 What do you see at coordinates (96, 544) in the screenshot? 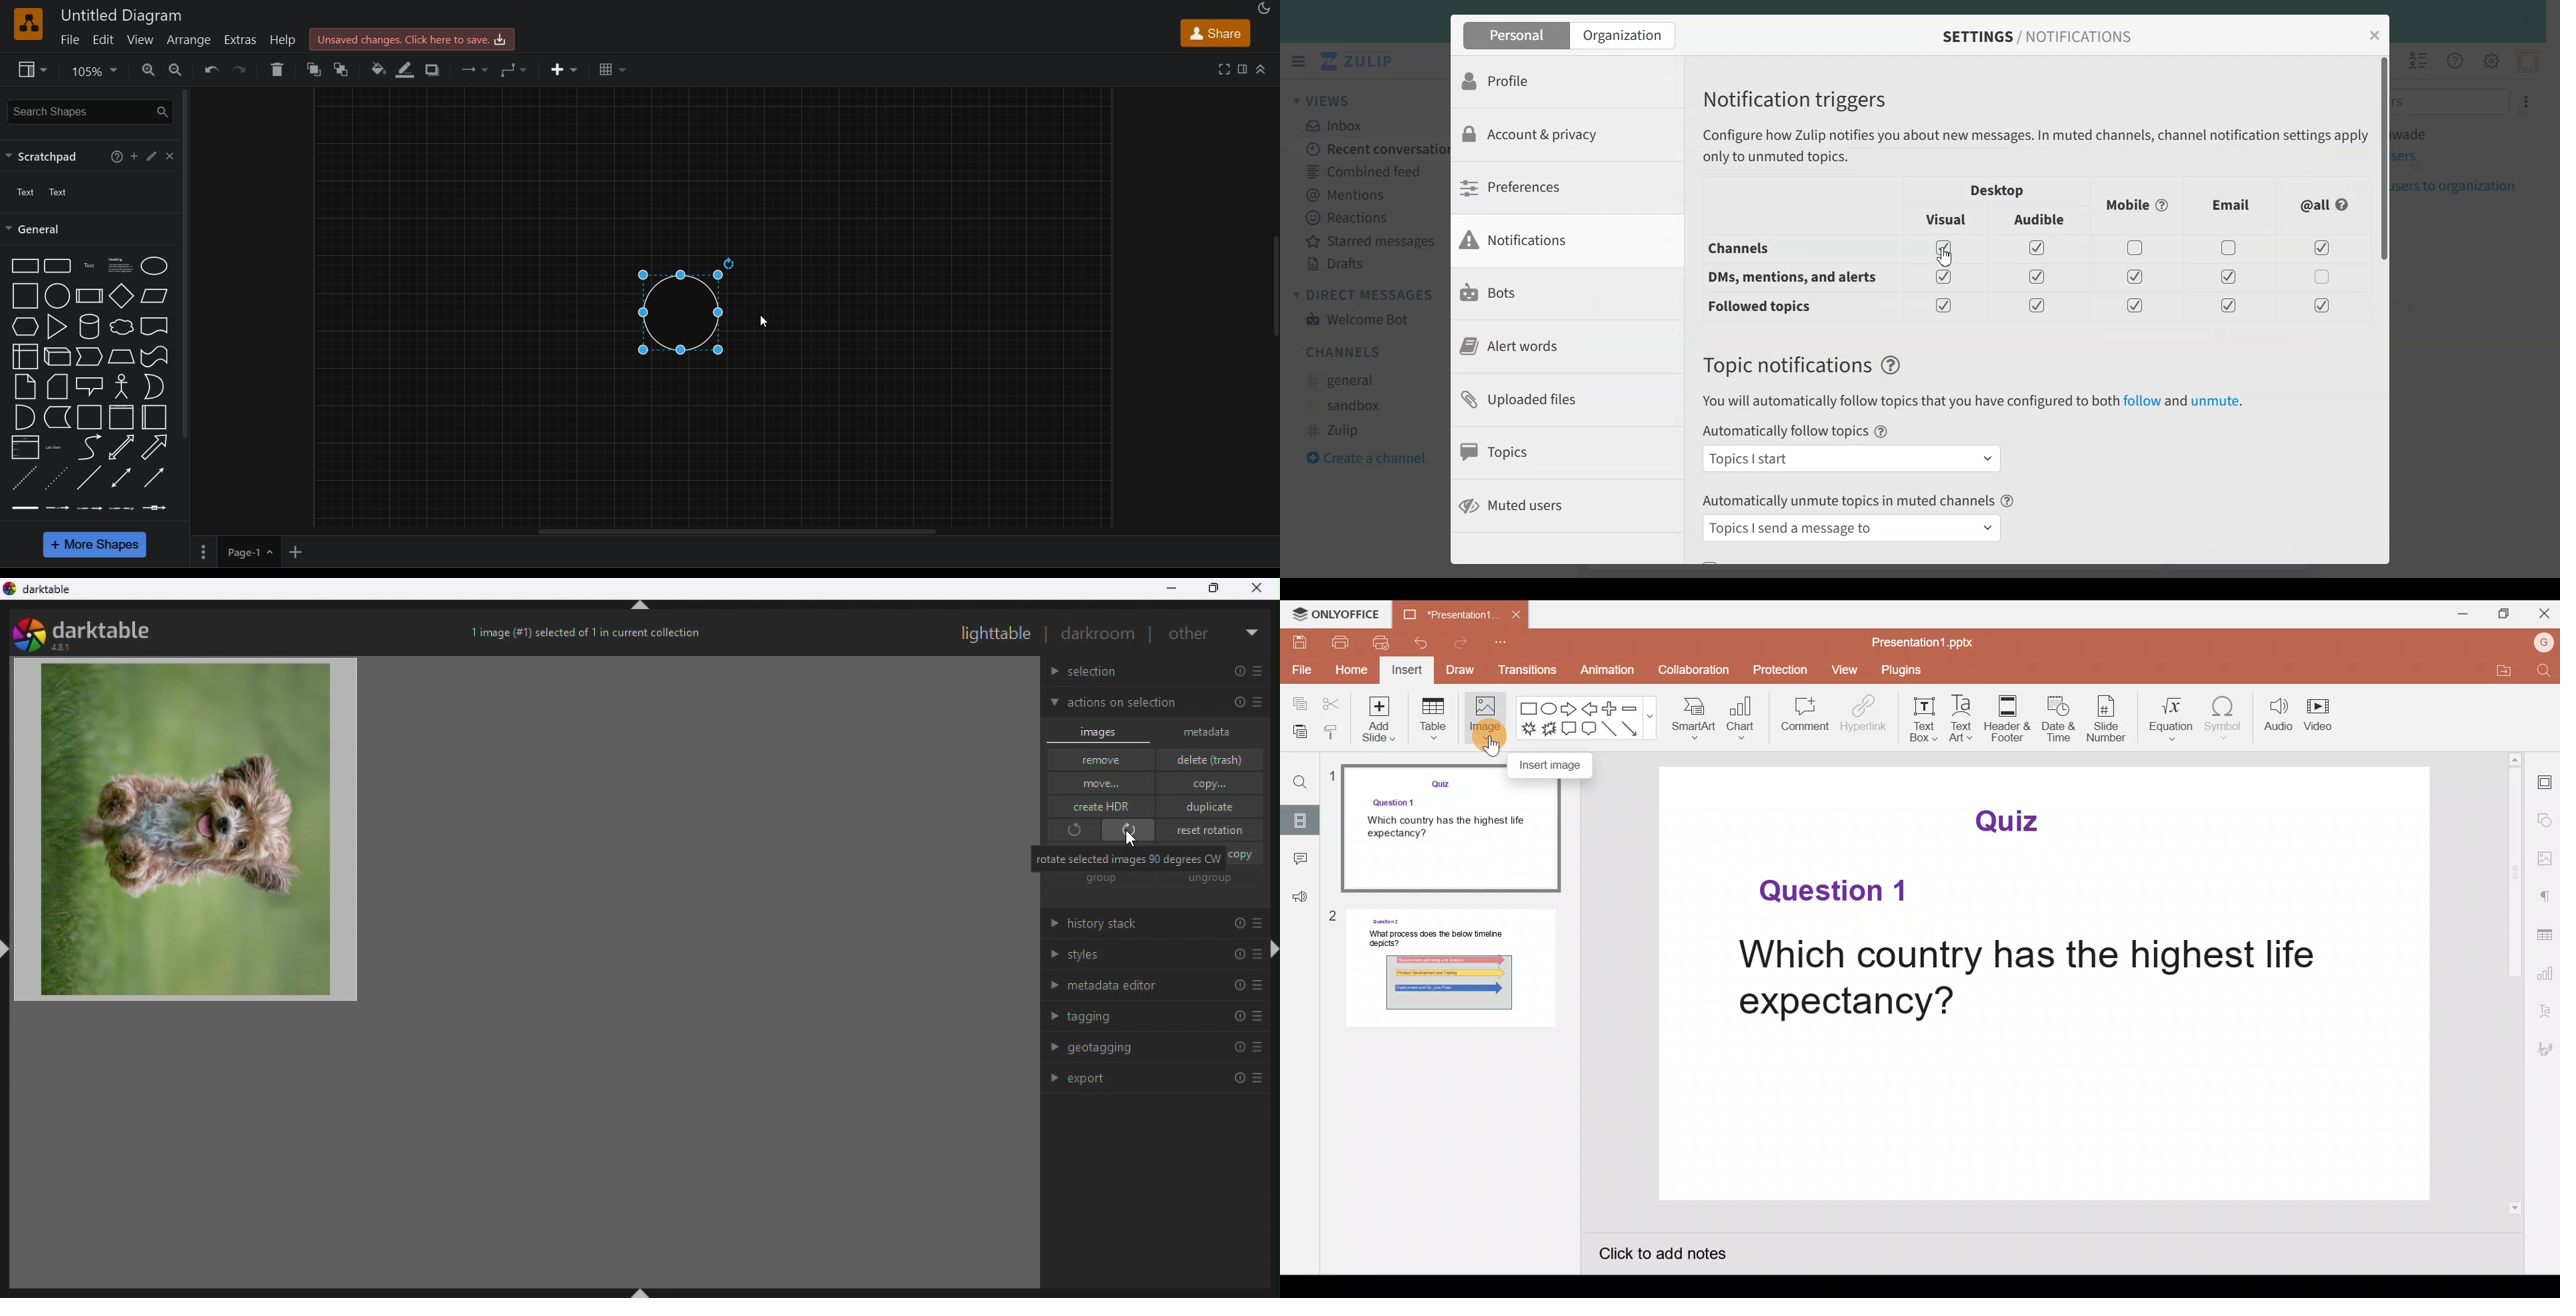
I see `more shapes` at bounding box center [96, 544].